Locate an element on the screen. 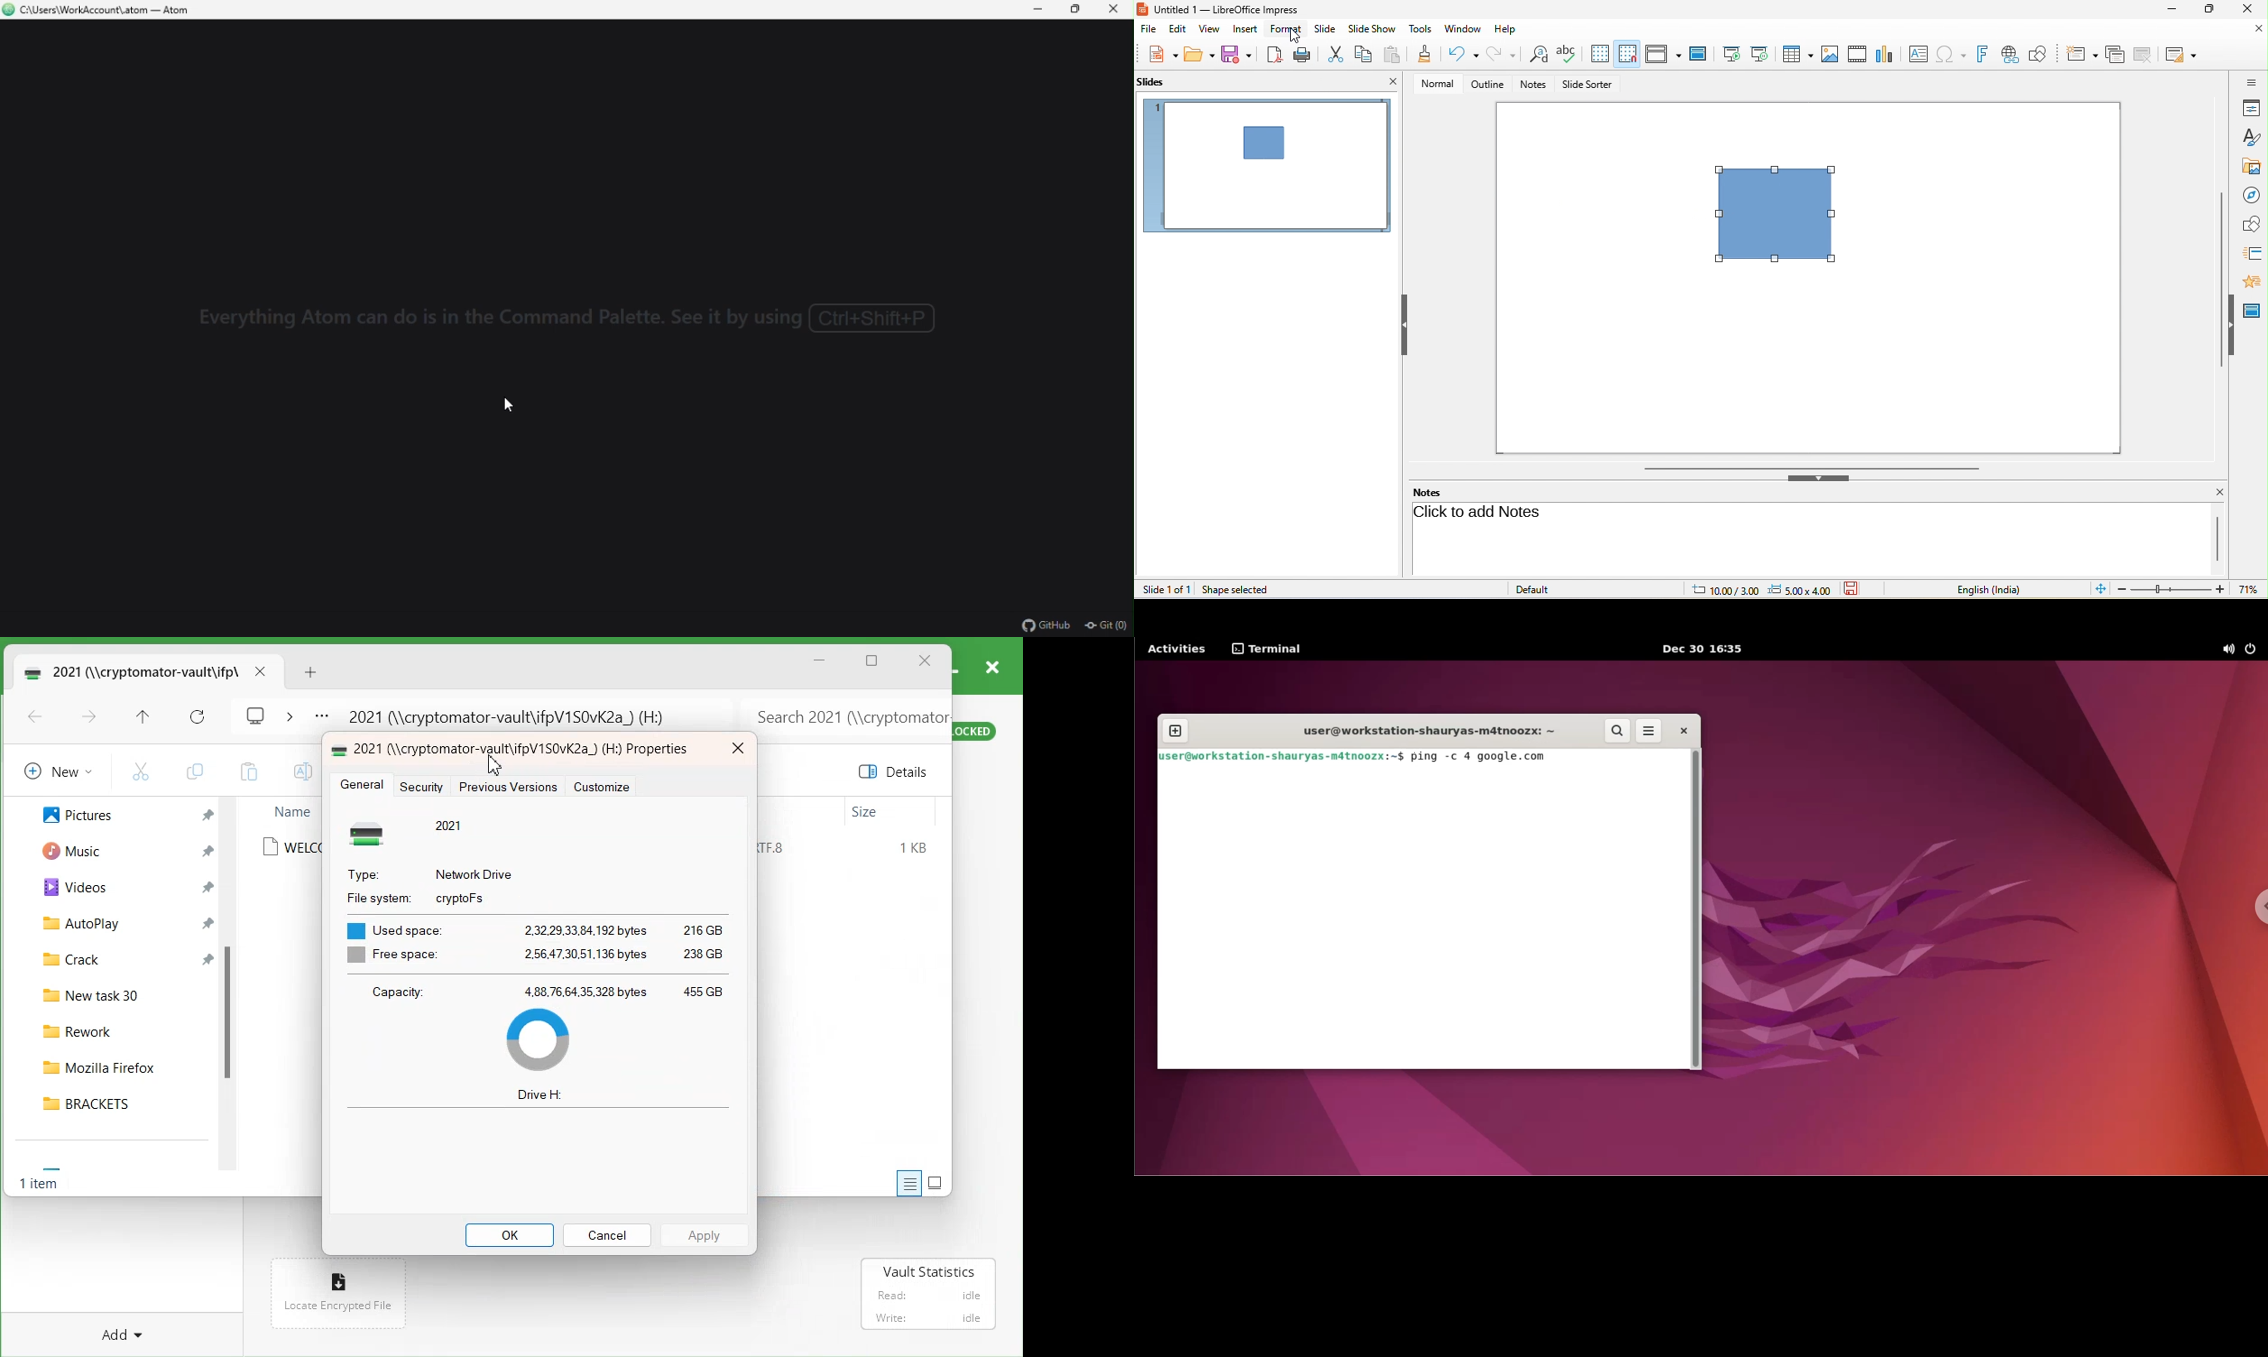 This screenshot has width=2268, height=1372. table is located at coordinates (1797, 54).